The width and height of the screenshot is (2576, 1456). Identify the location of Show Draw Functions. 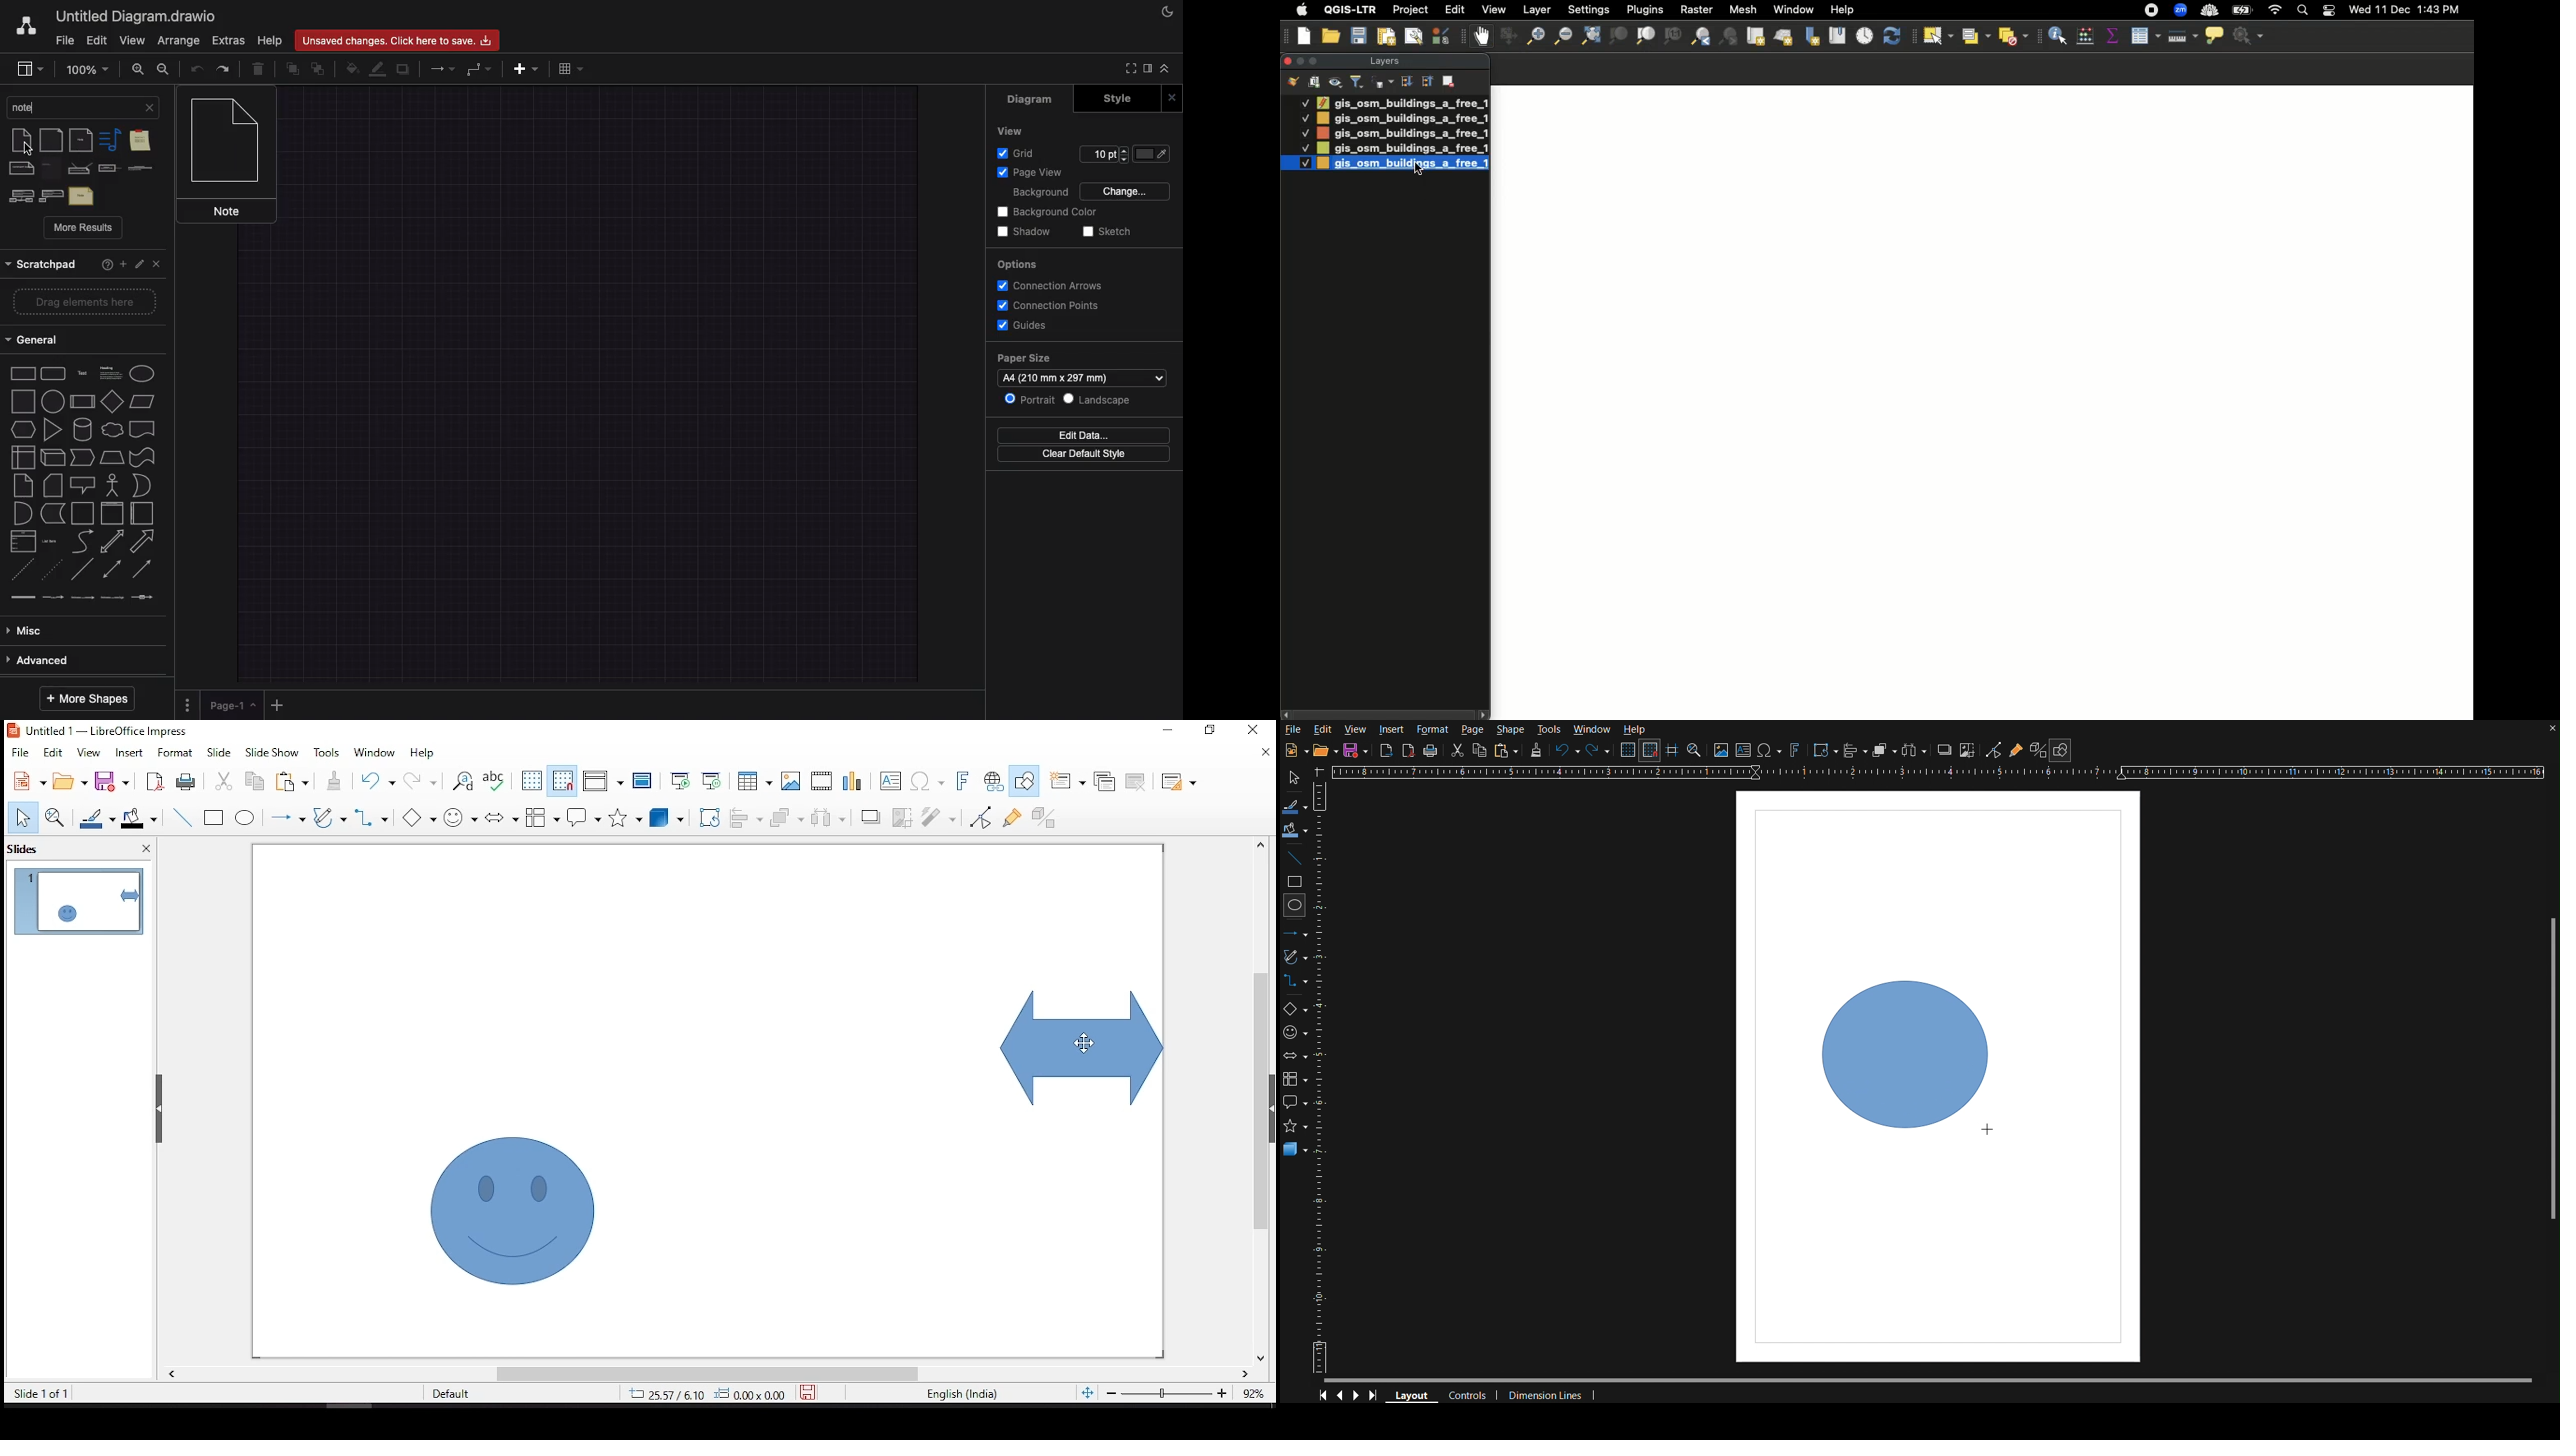
(2061, 751).